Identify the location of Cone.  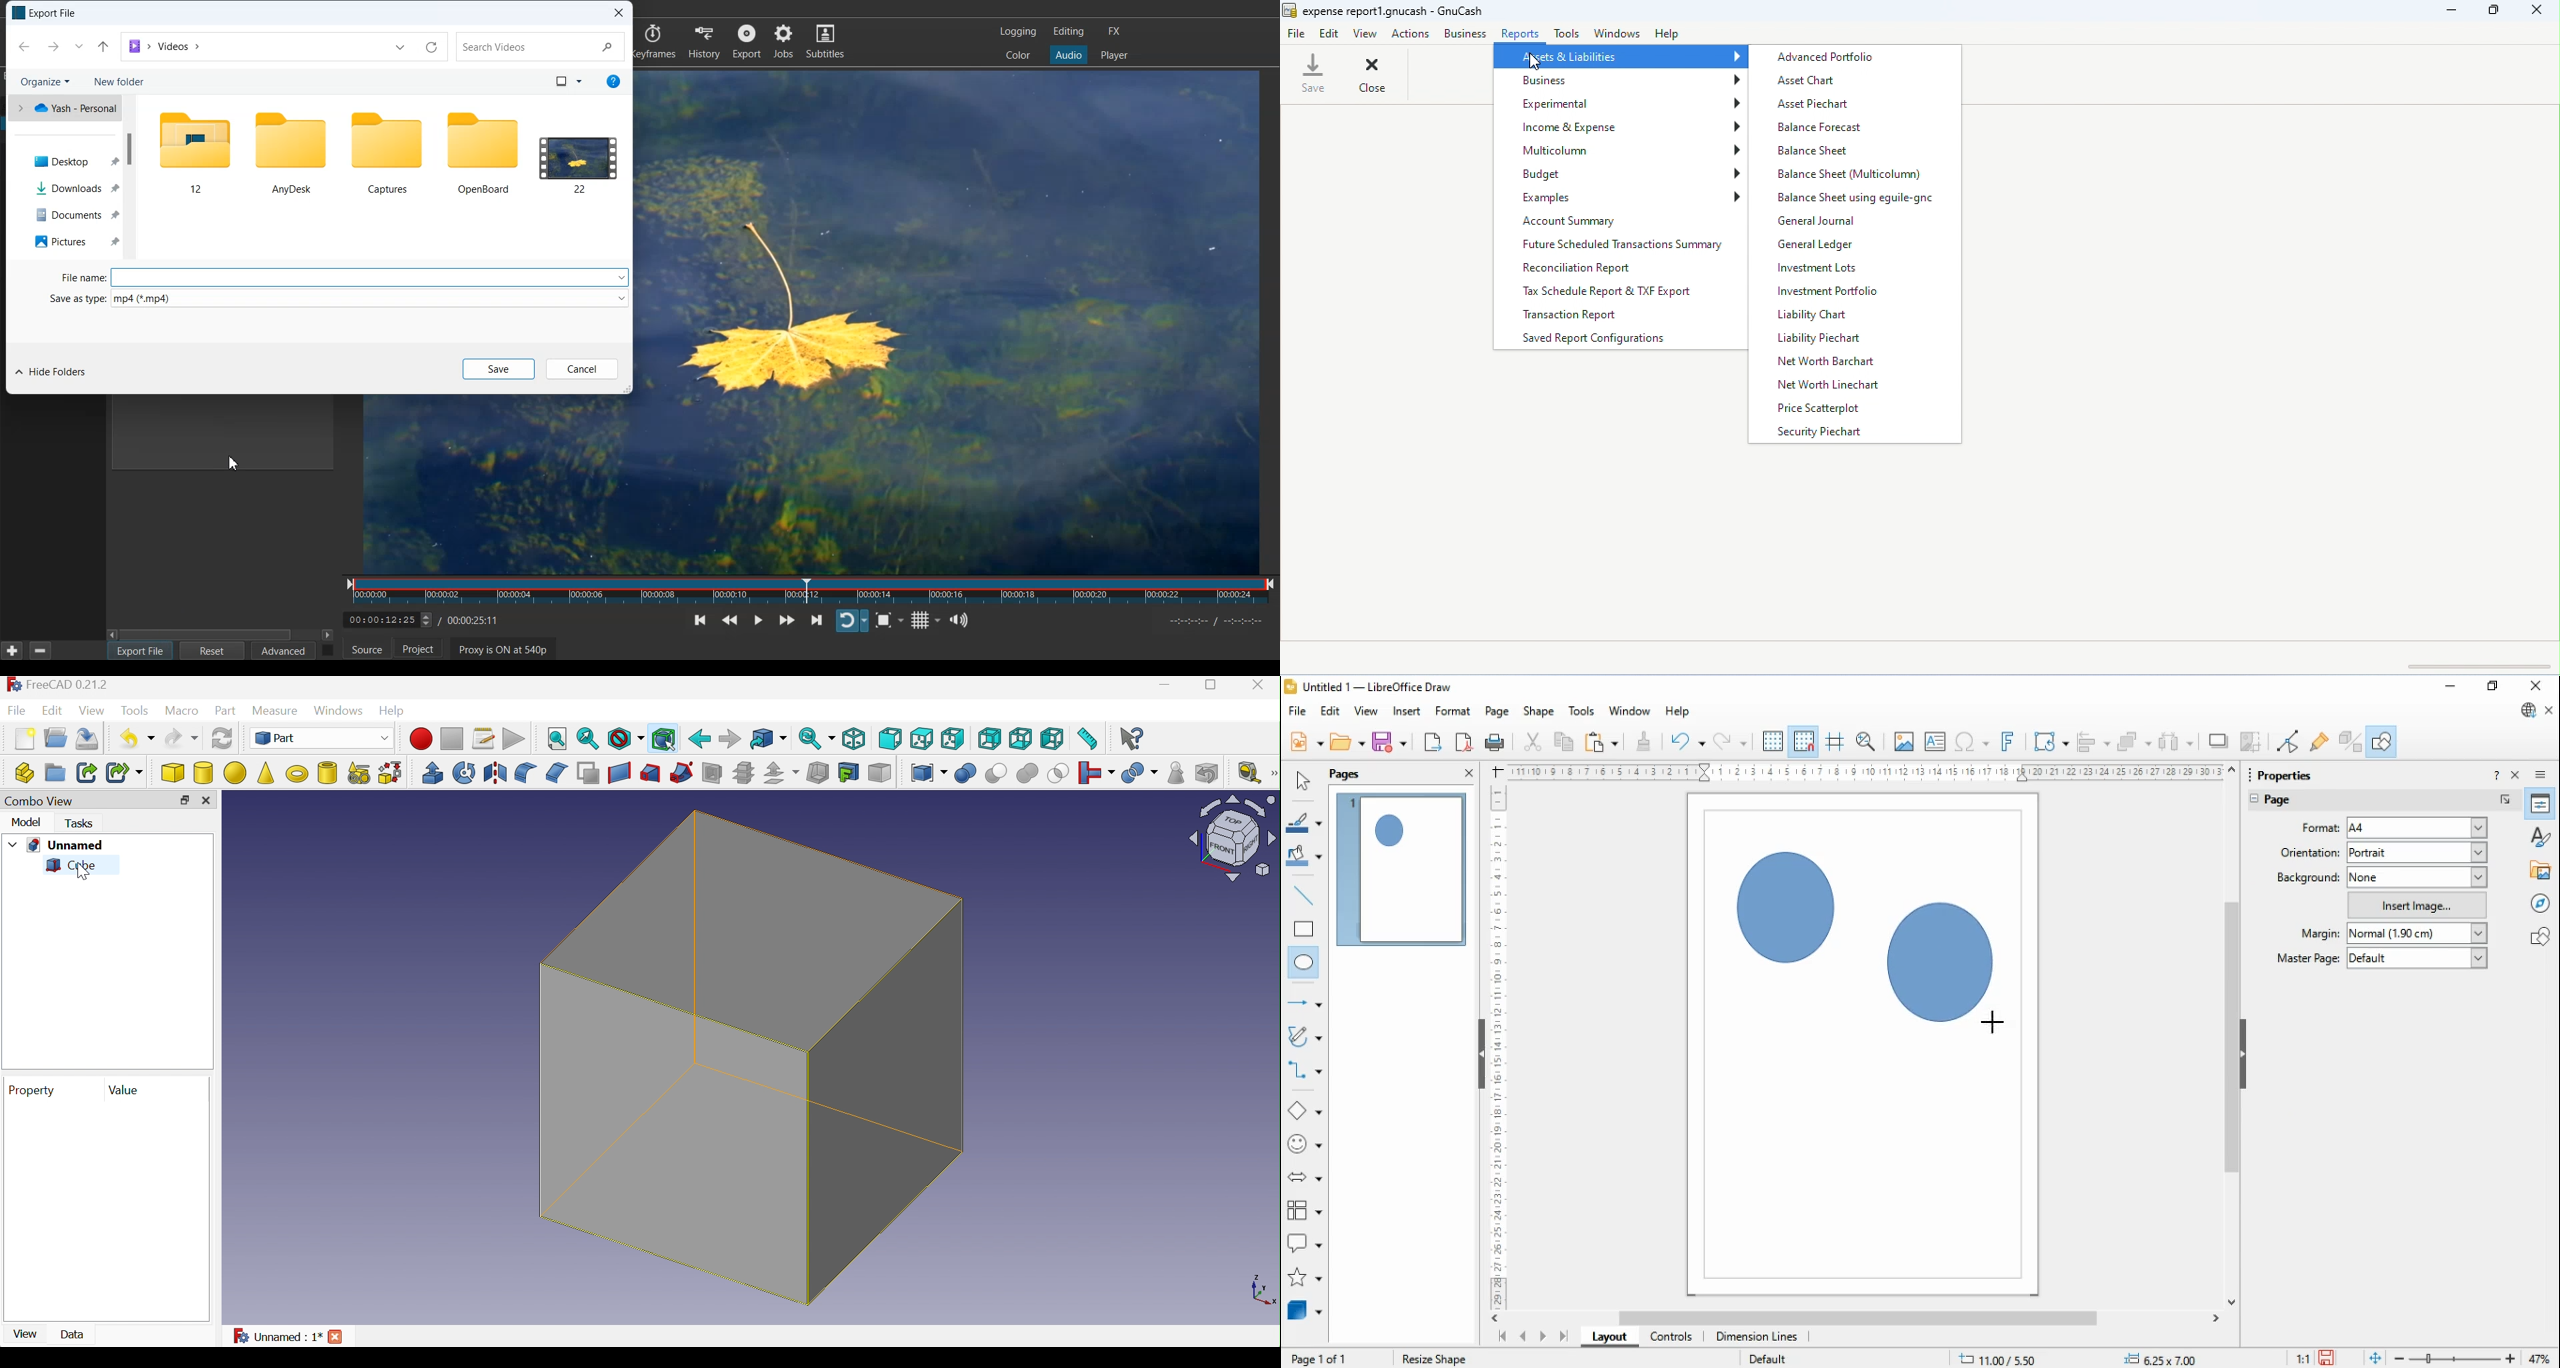
(268, 773).